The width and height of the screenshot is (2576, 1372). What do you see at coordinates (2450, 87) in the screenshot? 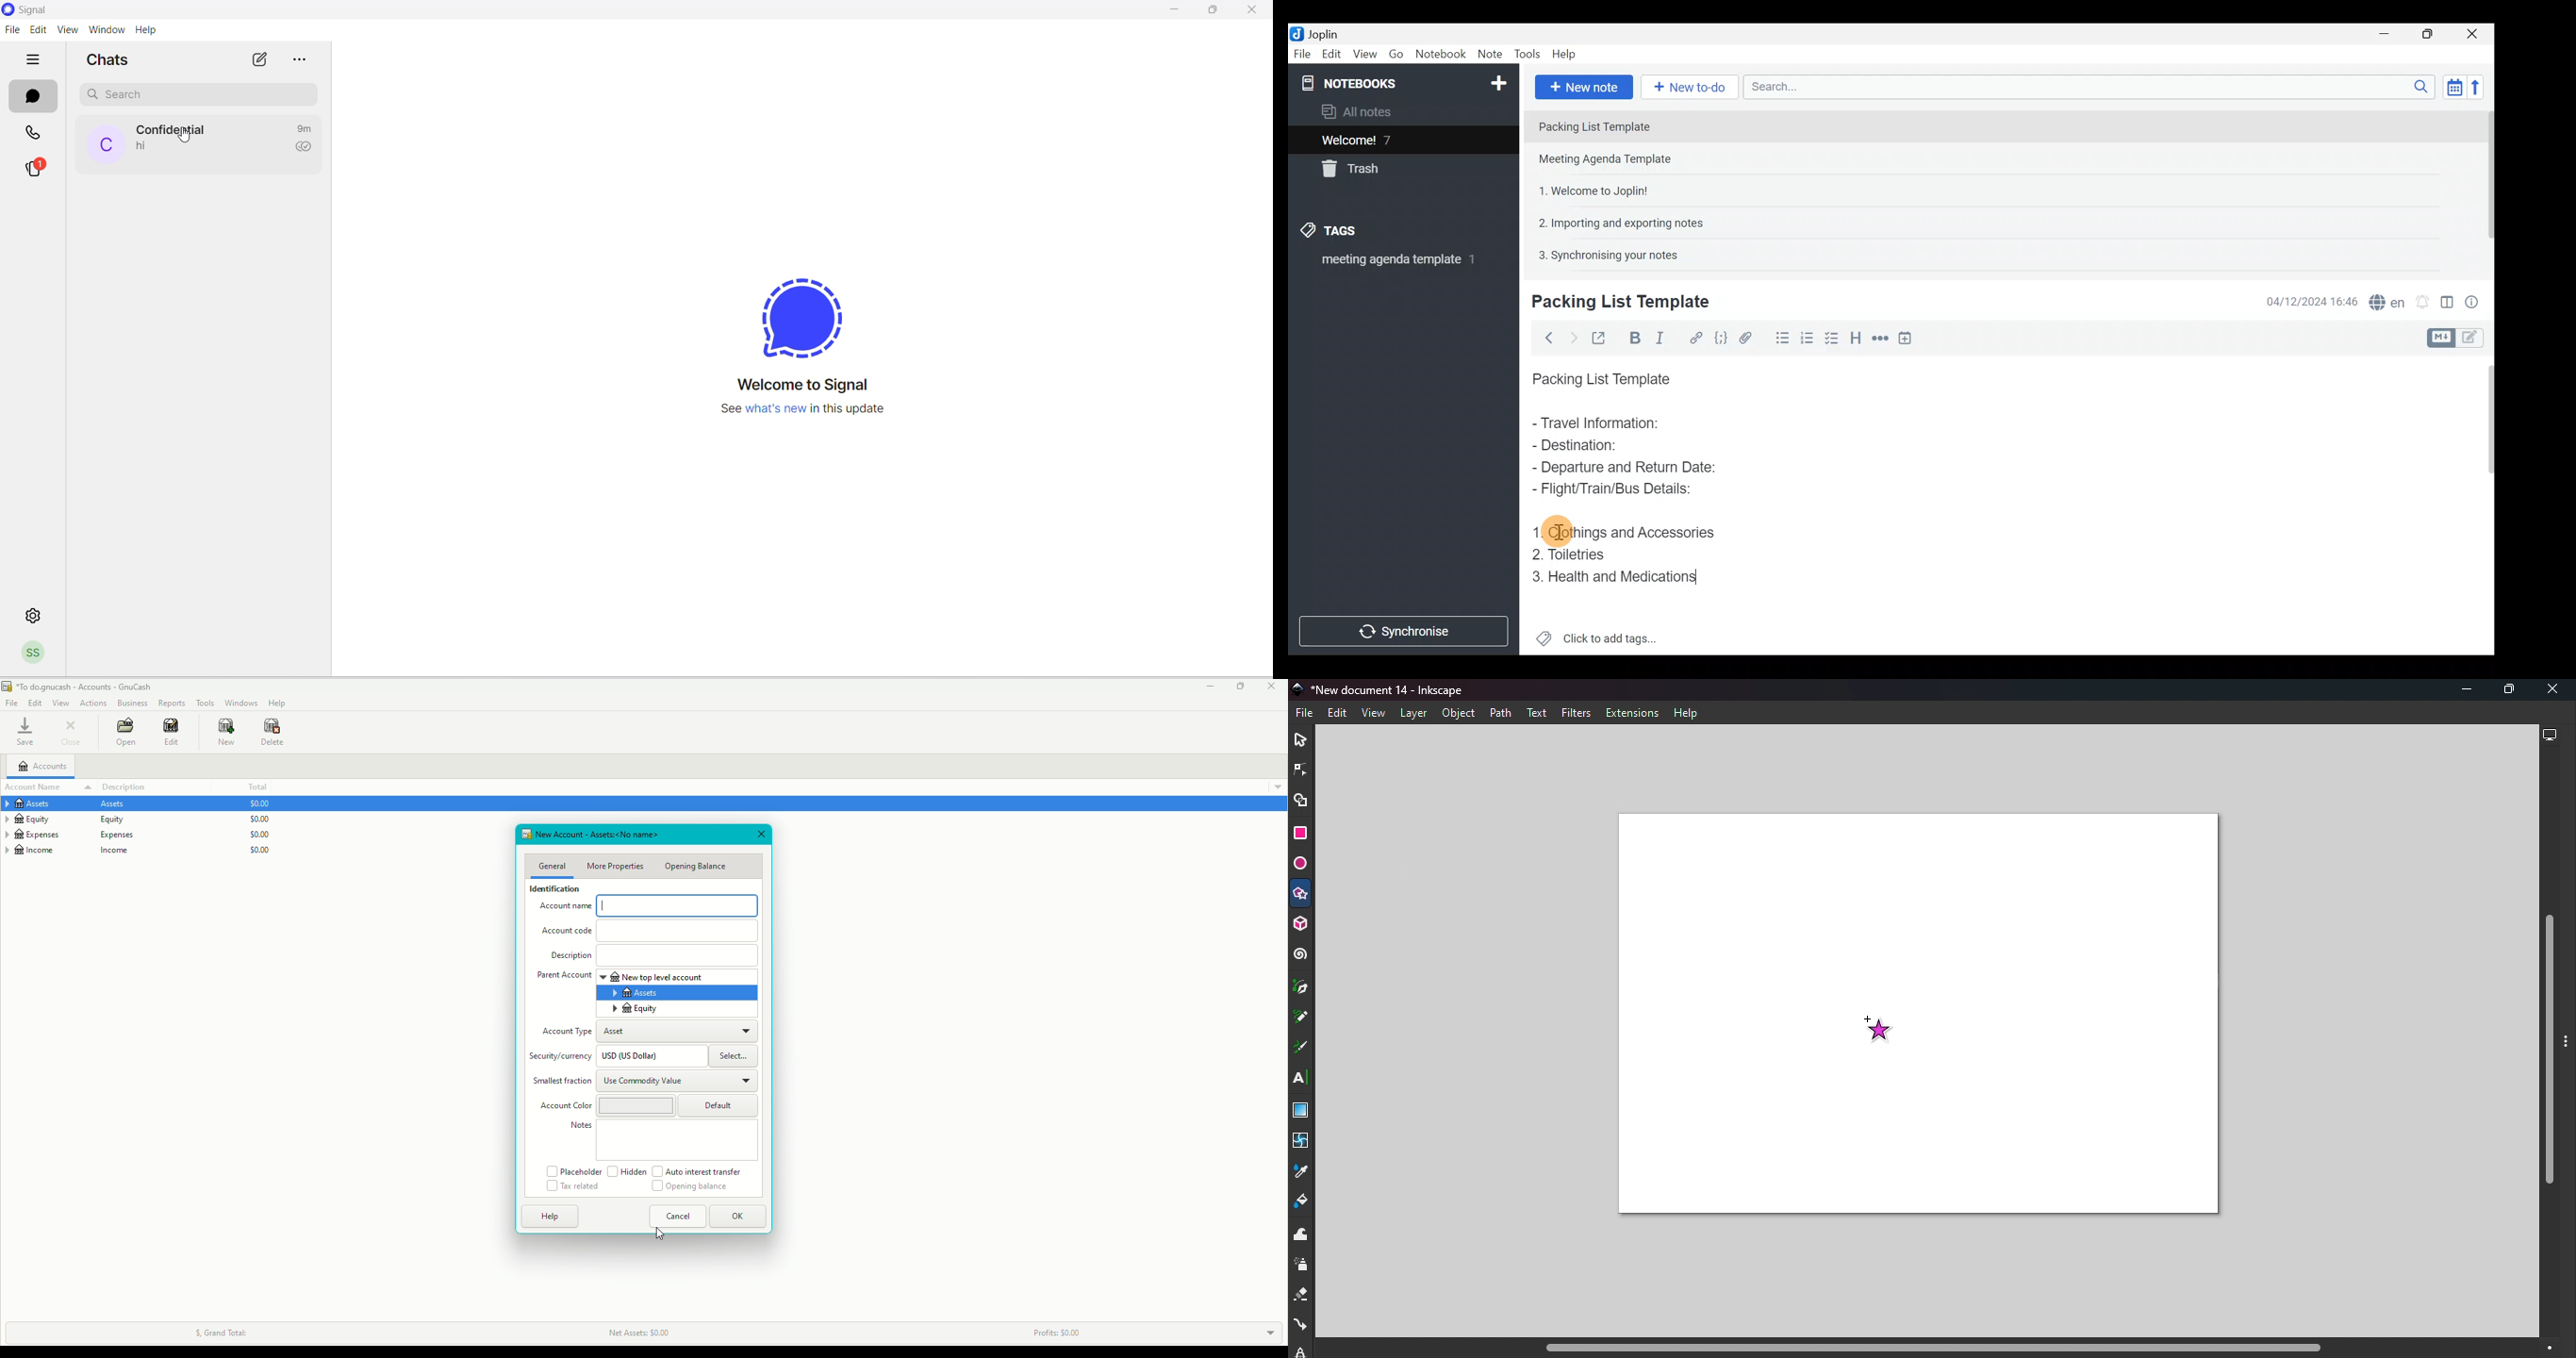
I see `Toggle sort order field` at bounding box center [2450, 87].